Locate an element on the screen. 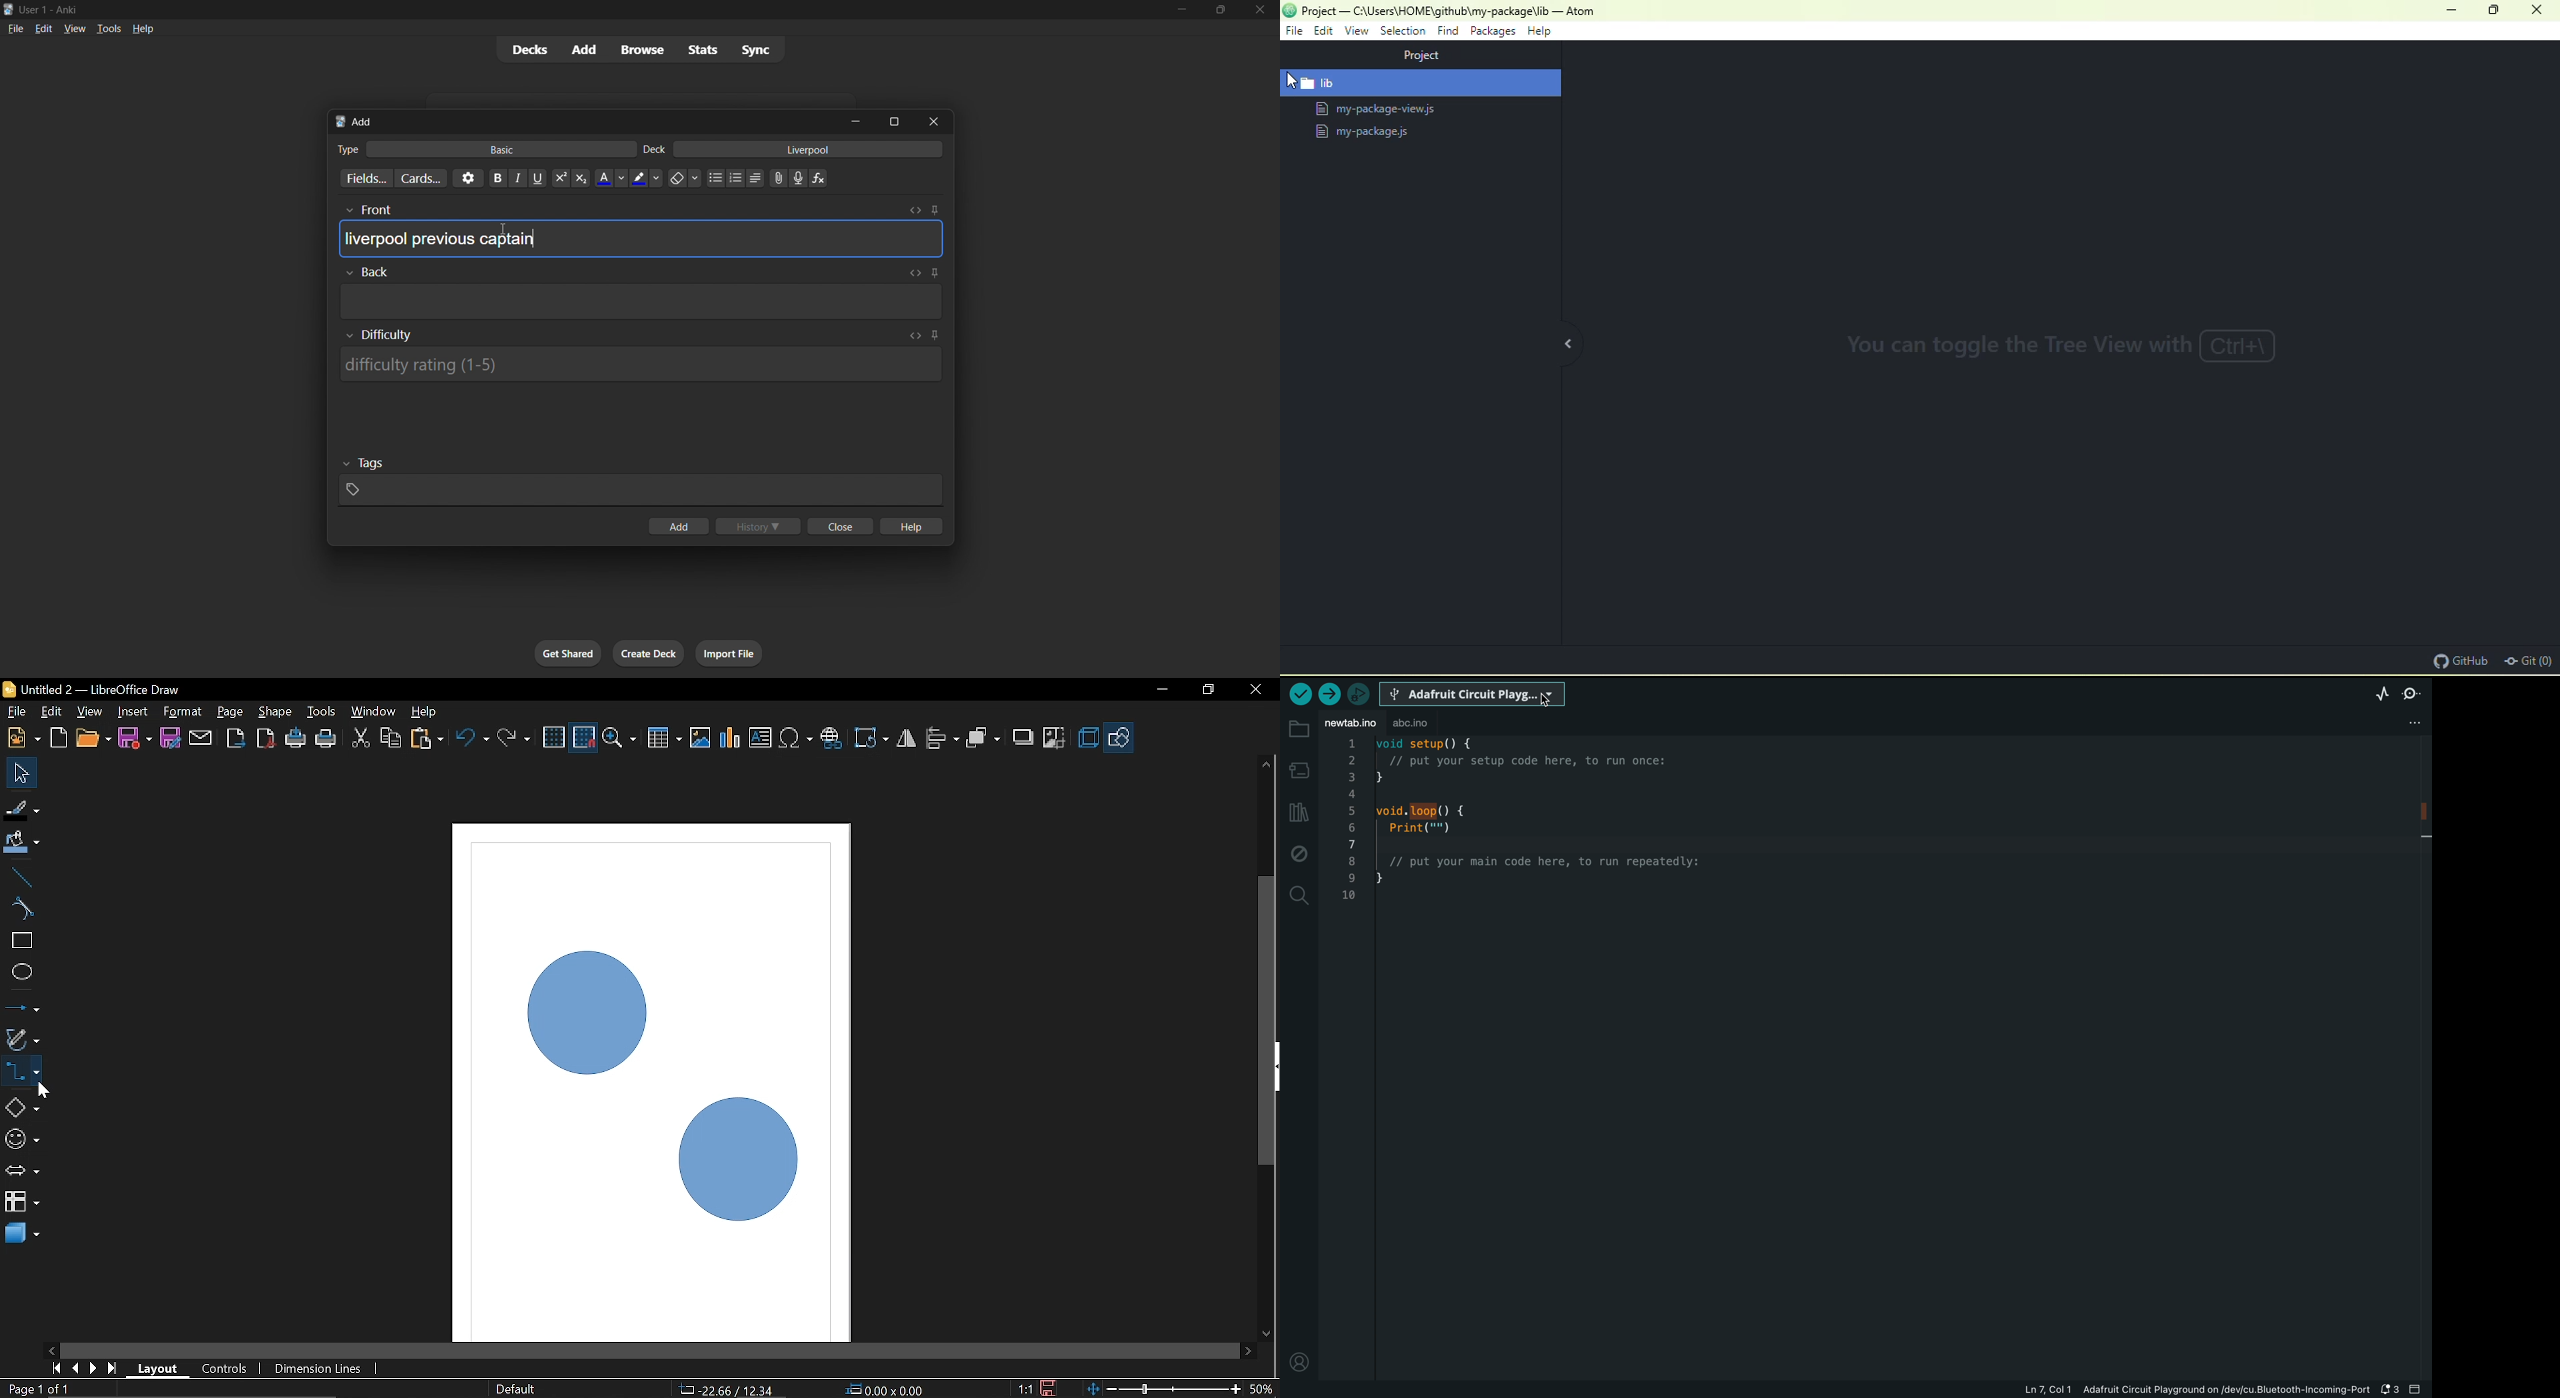 This screenshot has width=2576, height=1400. add is located at coordinates (677, 527).